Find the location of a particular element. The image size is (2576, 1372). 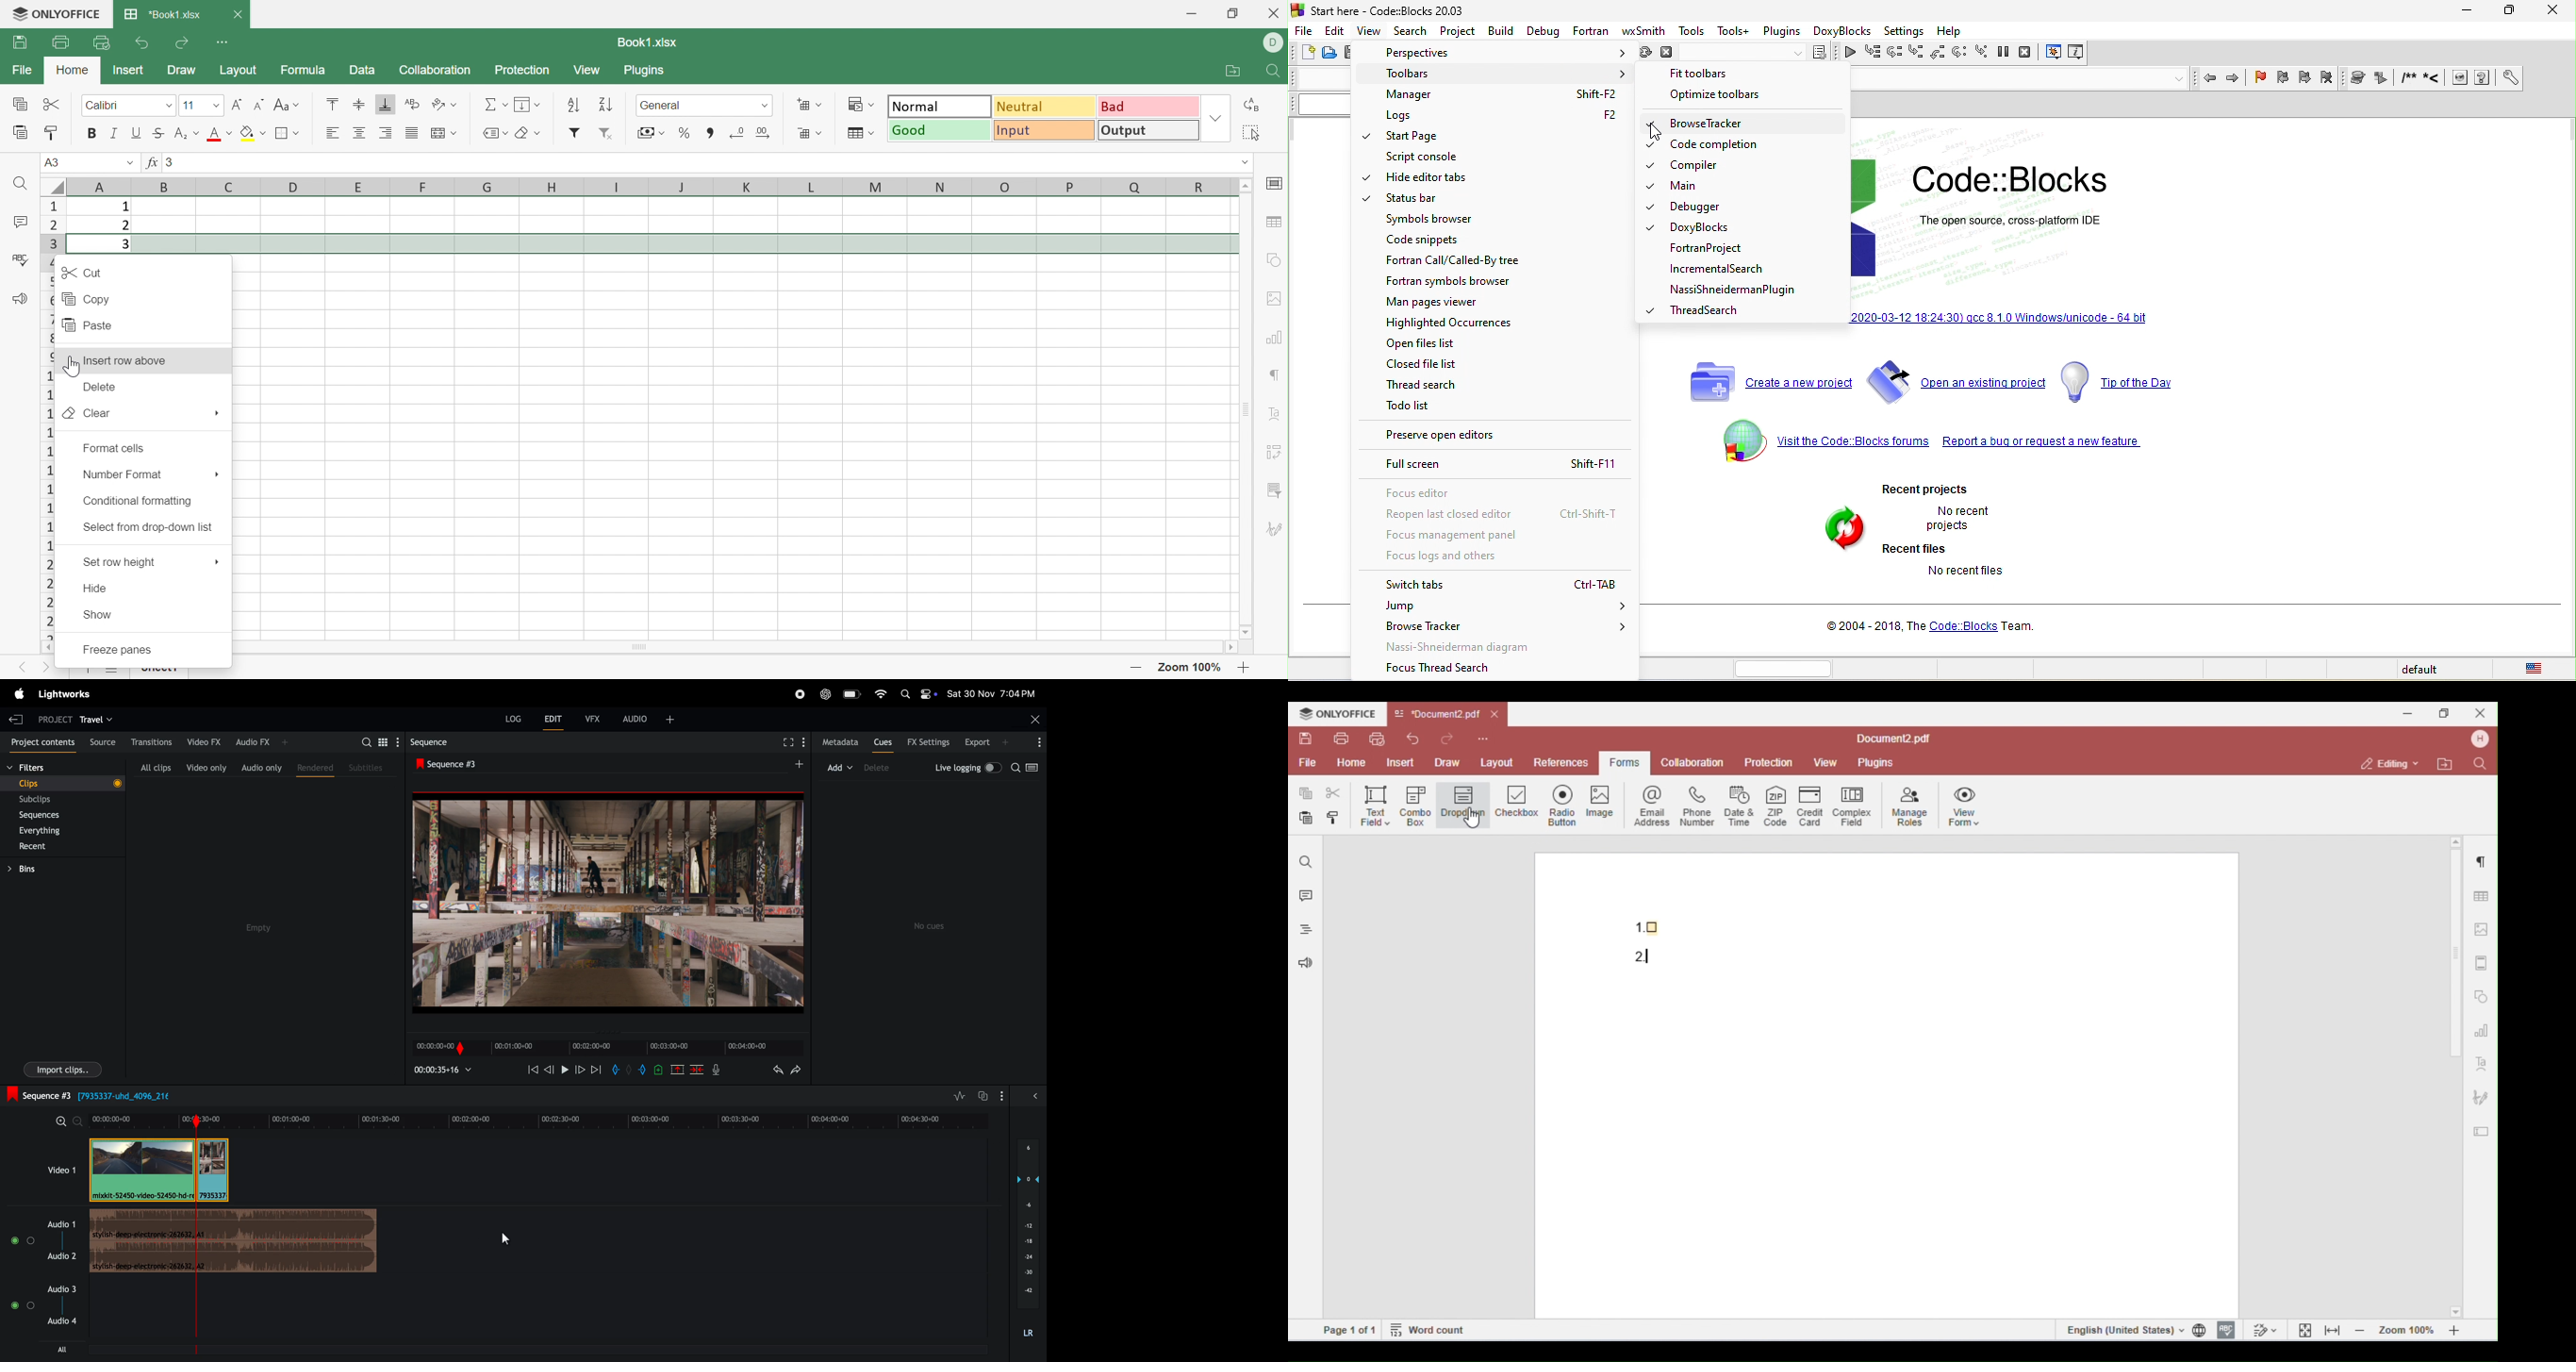

Calibri is located at coordinates (104, 105).